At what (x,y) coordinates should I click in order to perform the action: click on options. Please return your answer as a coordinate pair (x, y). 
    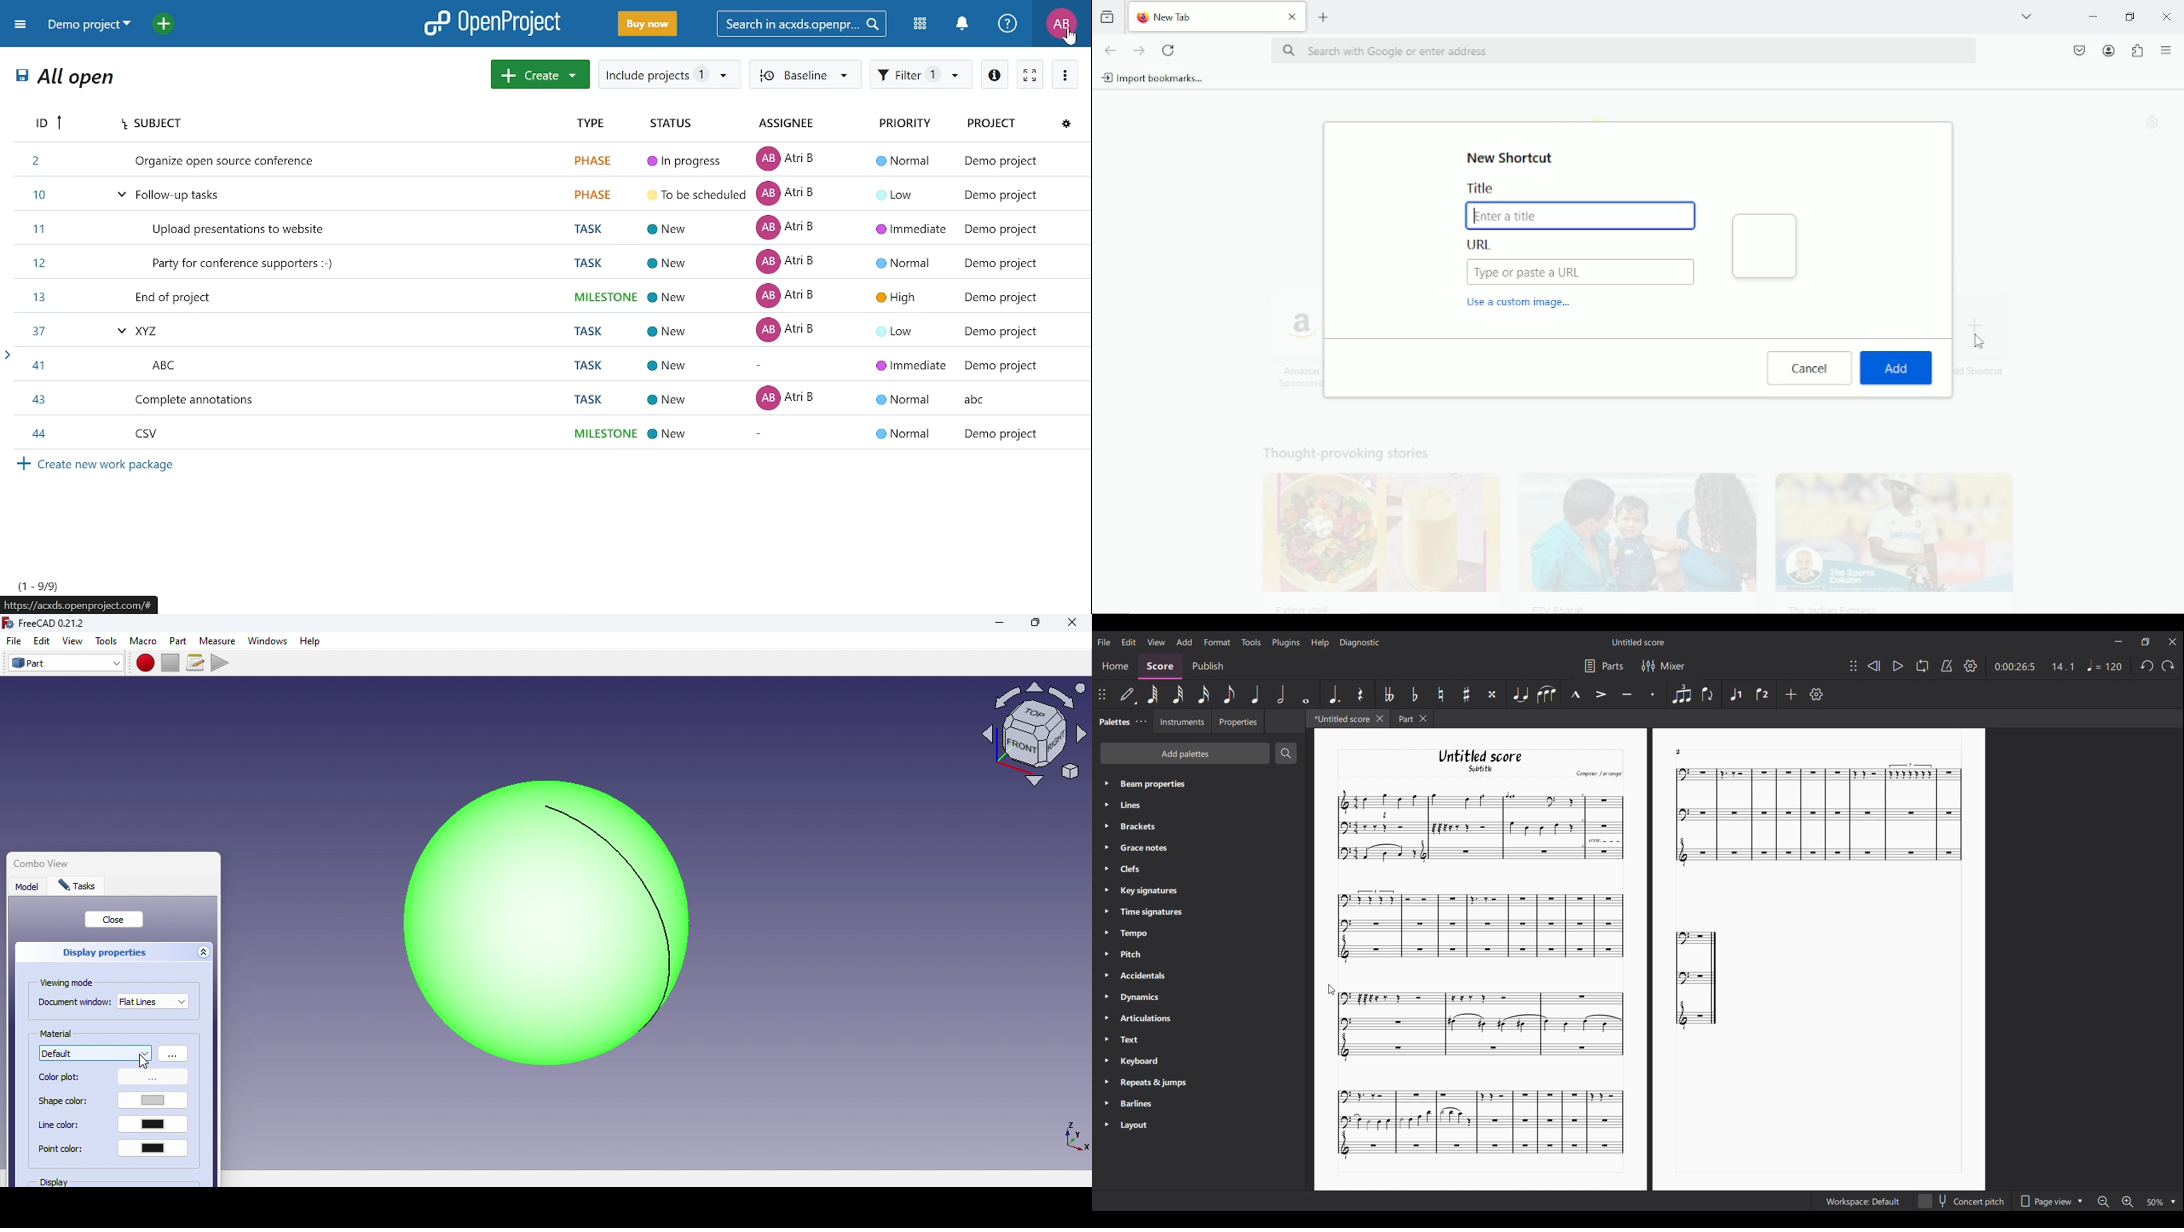
    Looking at the image, I should click on (1064, 75).